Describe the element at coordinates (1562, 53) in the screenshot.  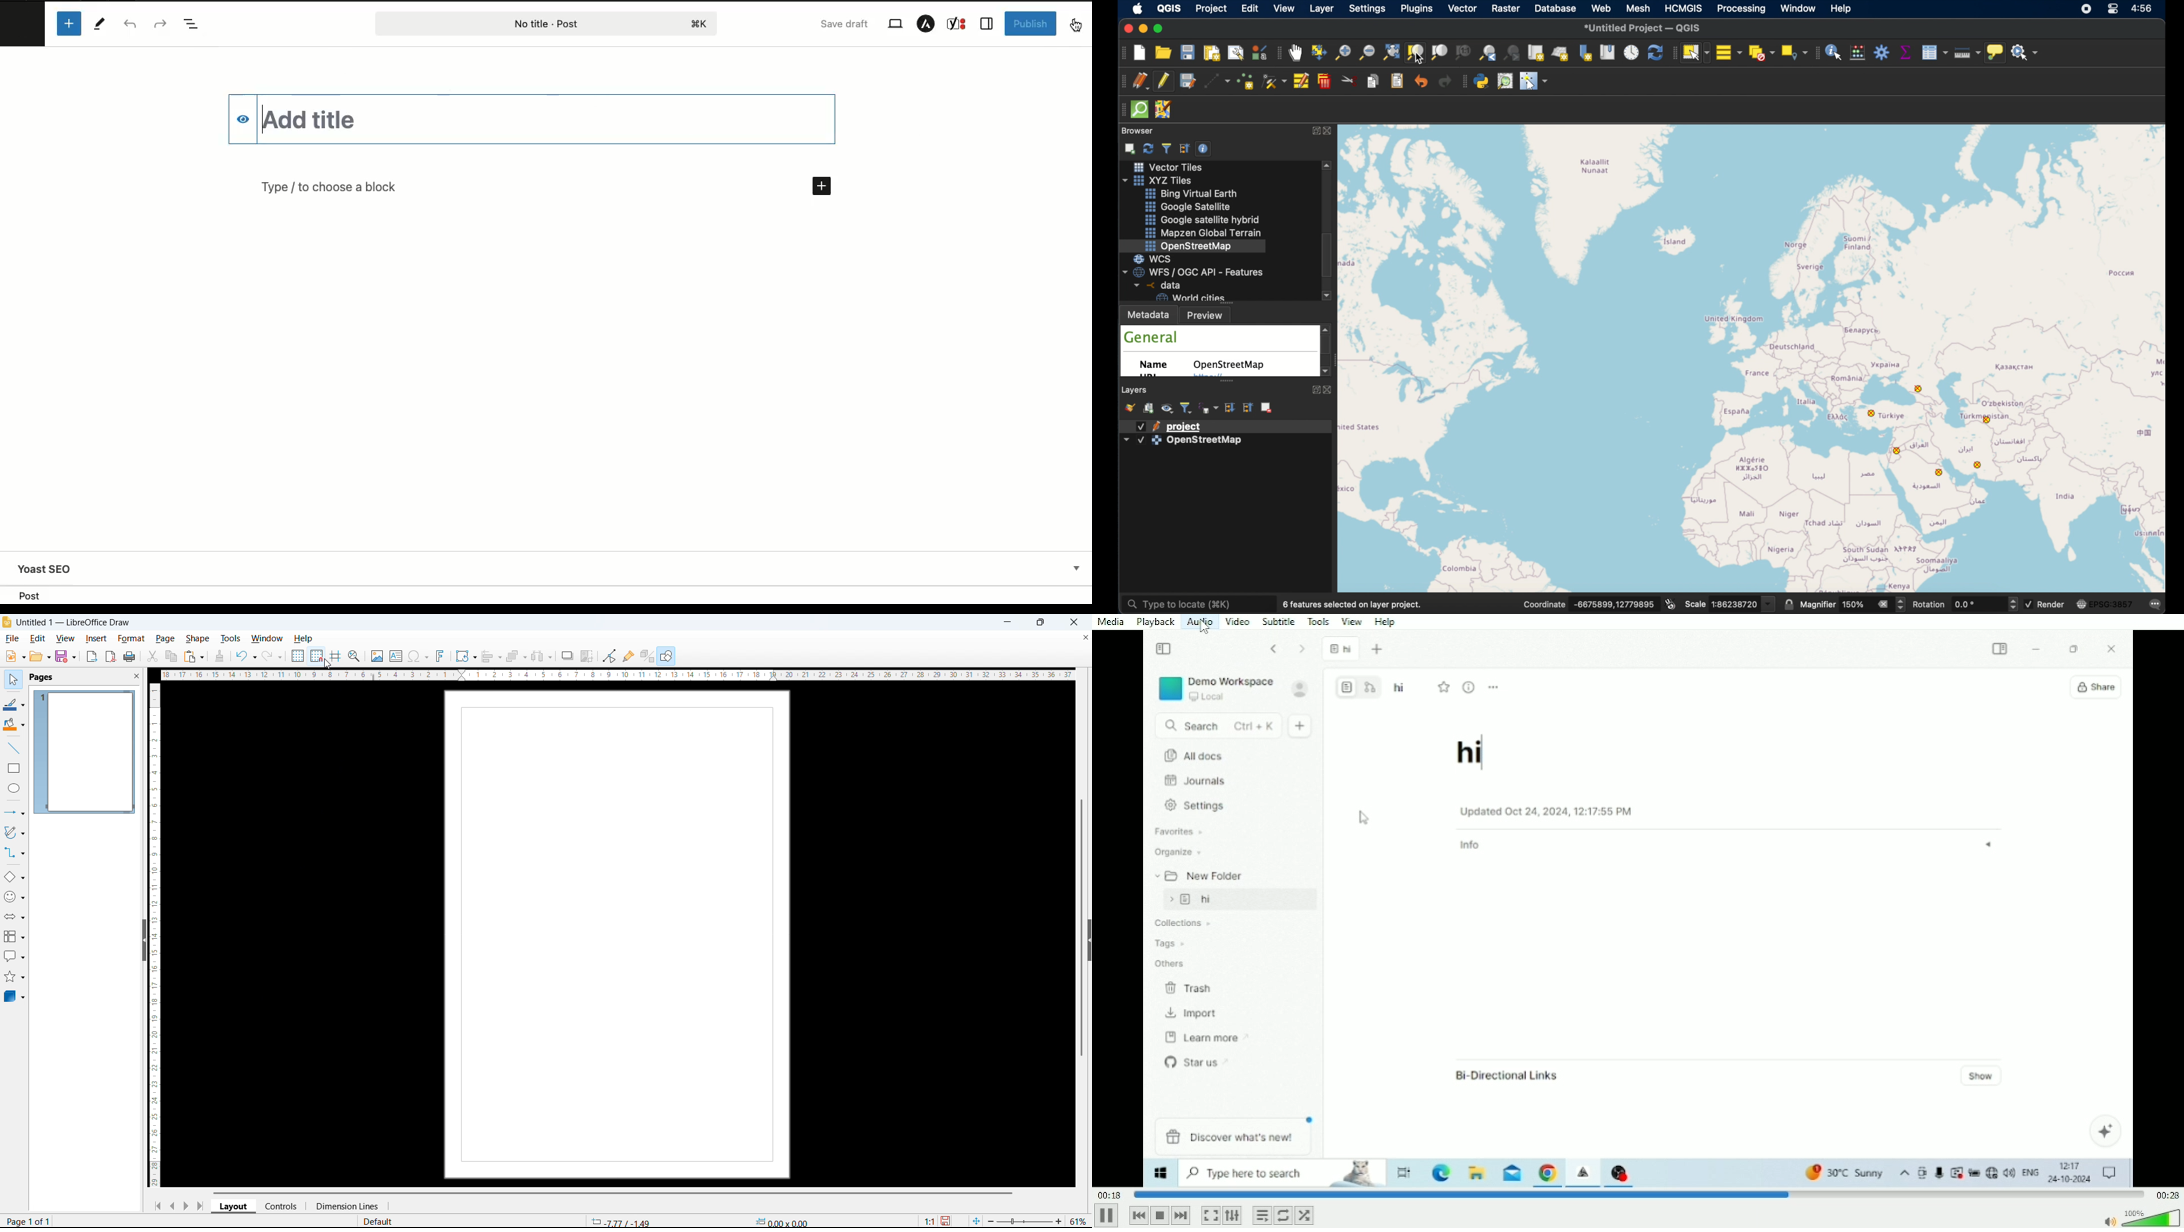
I see `new 3d map view` at that location.